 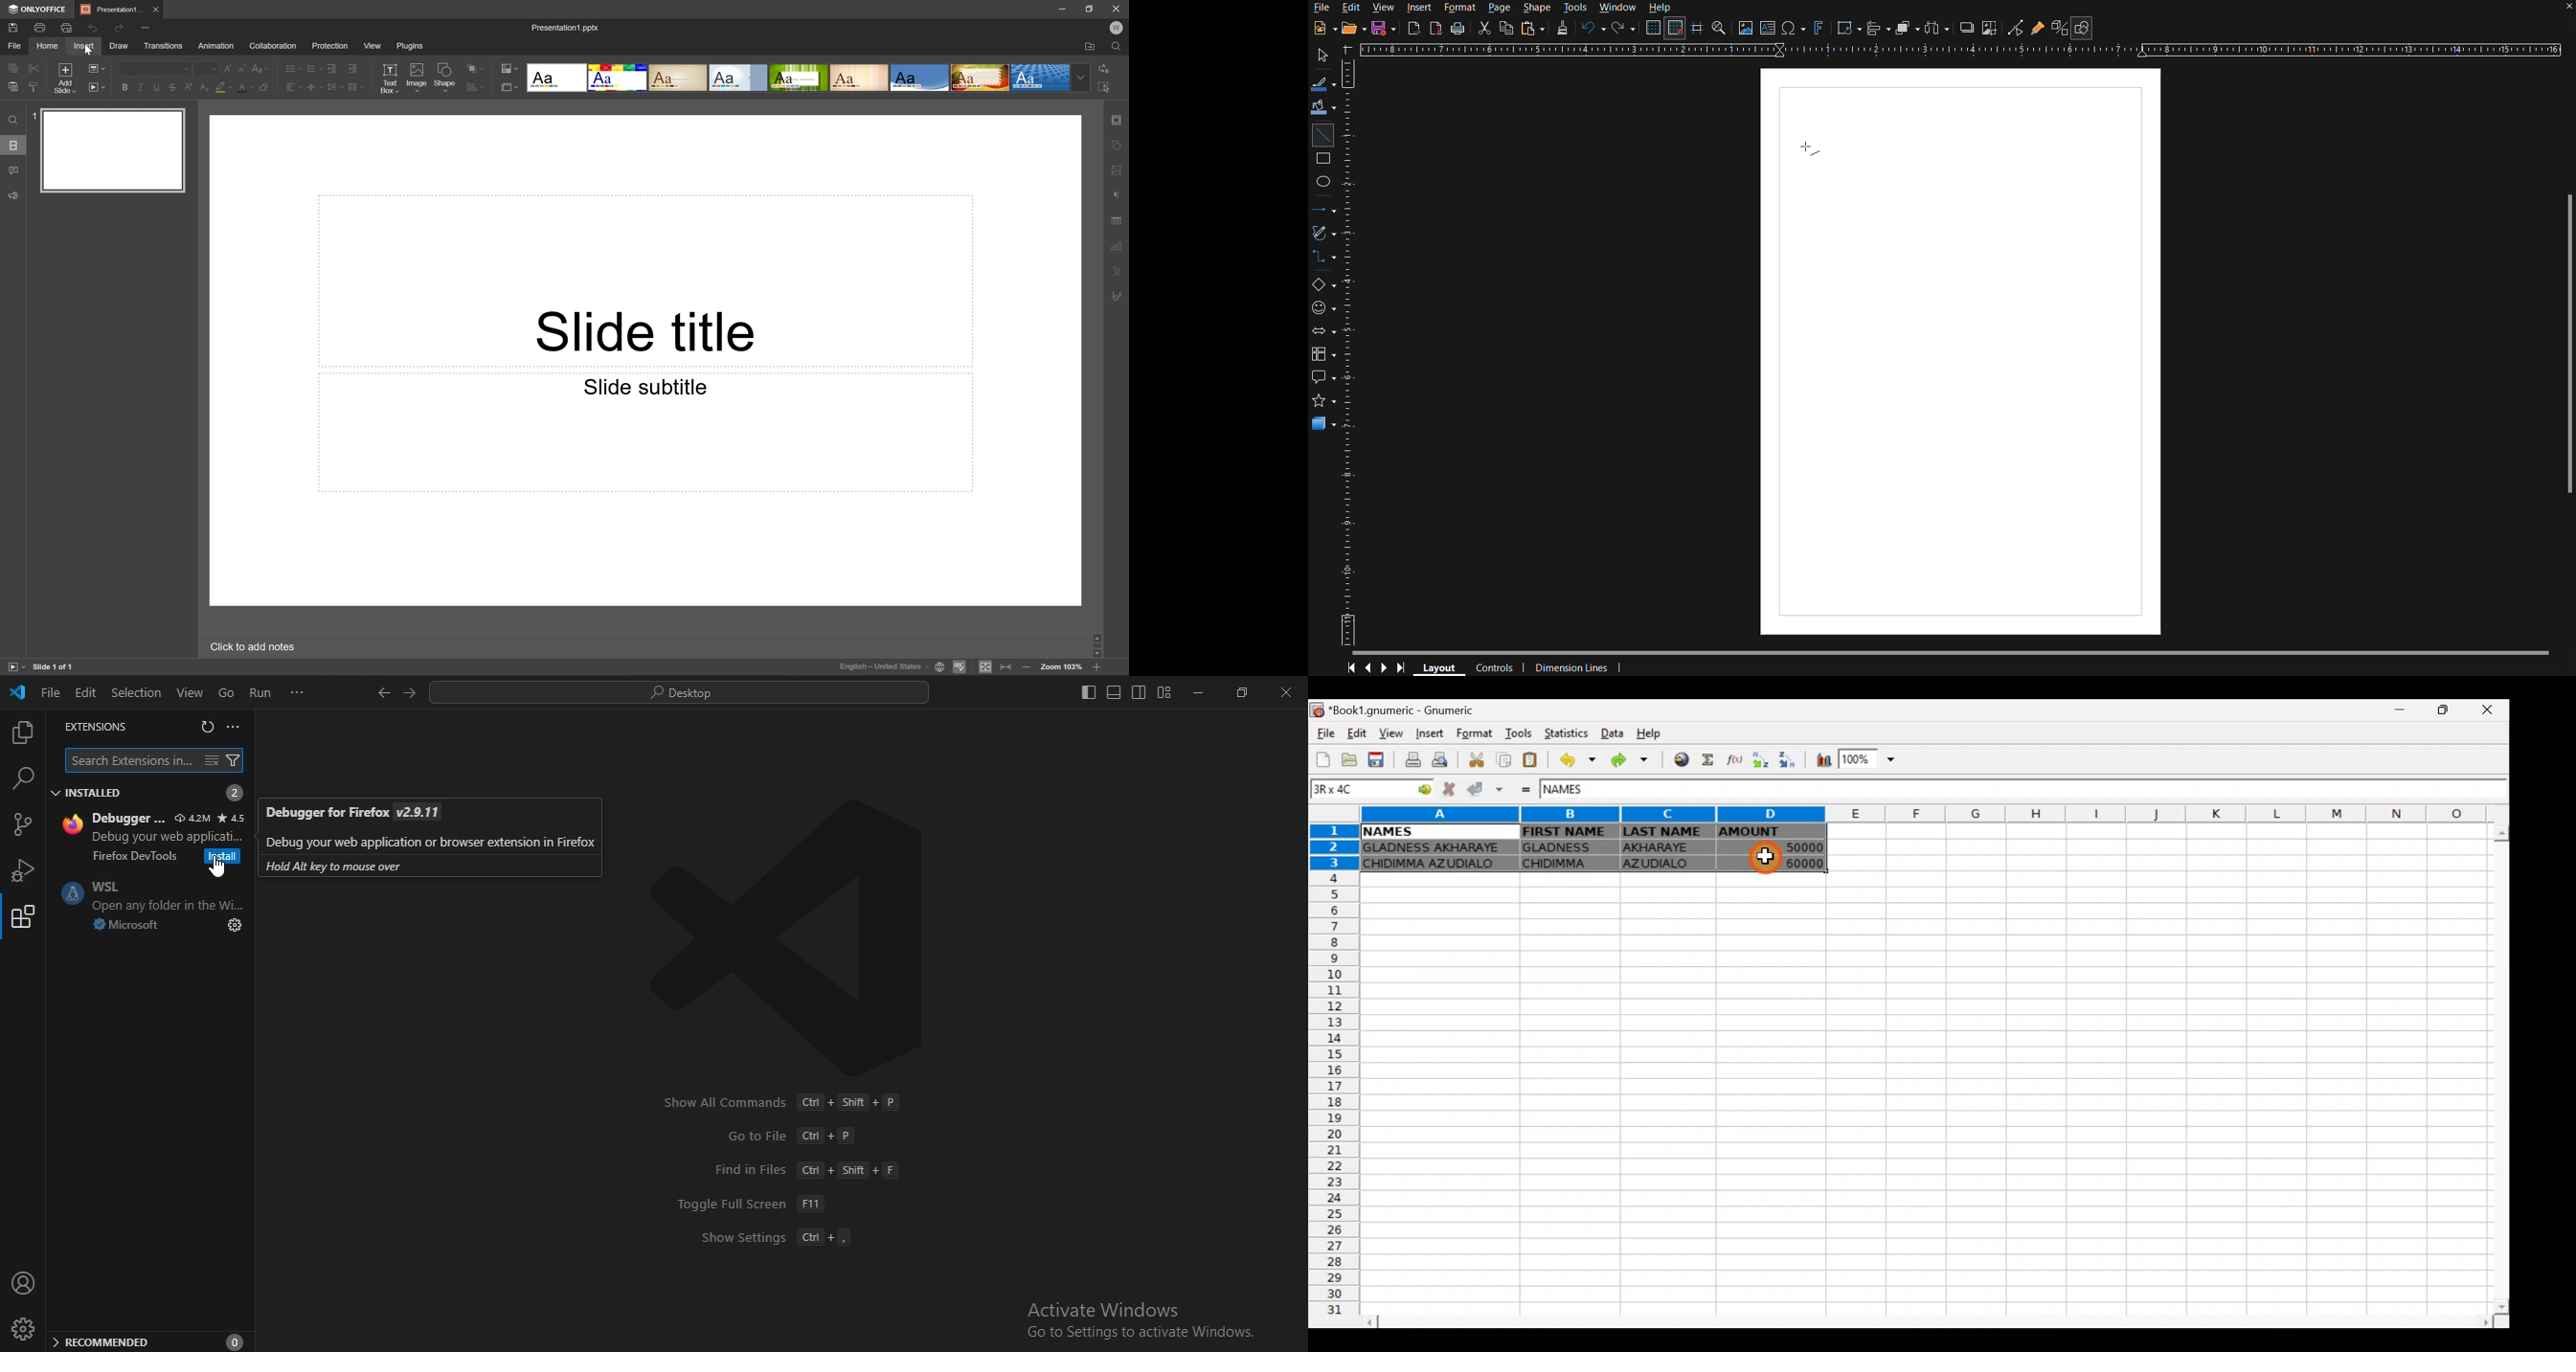 I want to click on close, so click(x=2564, y=9).